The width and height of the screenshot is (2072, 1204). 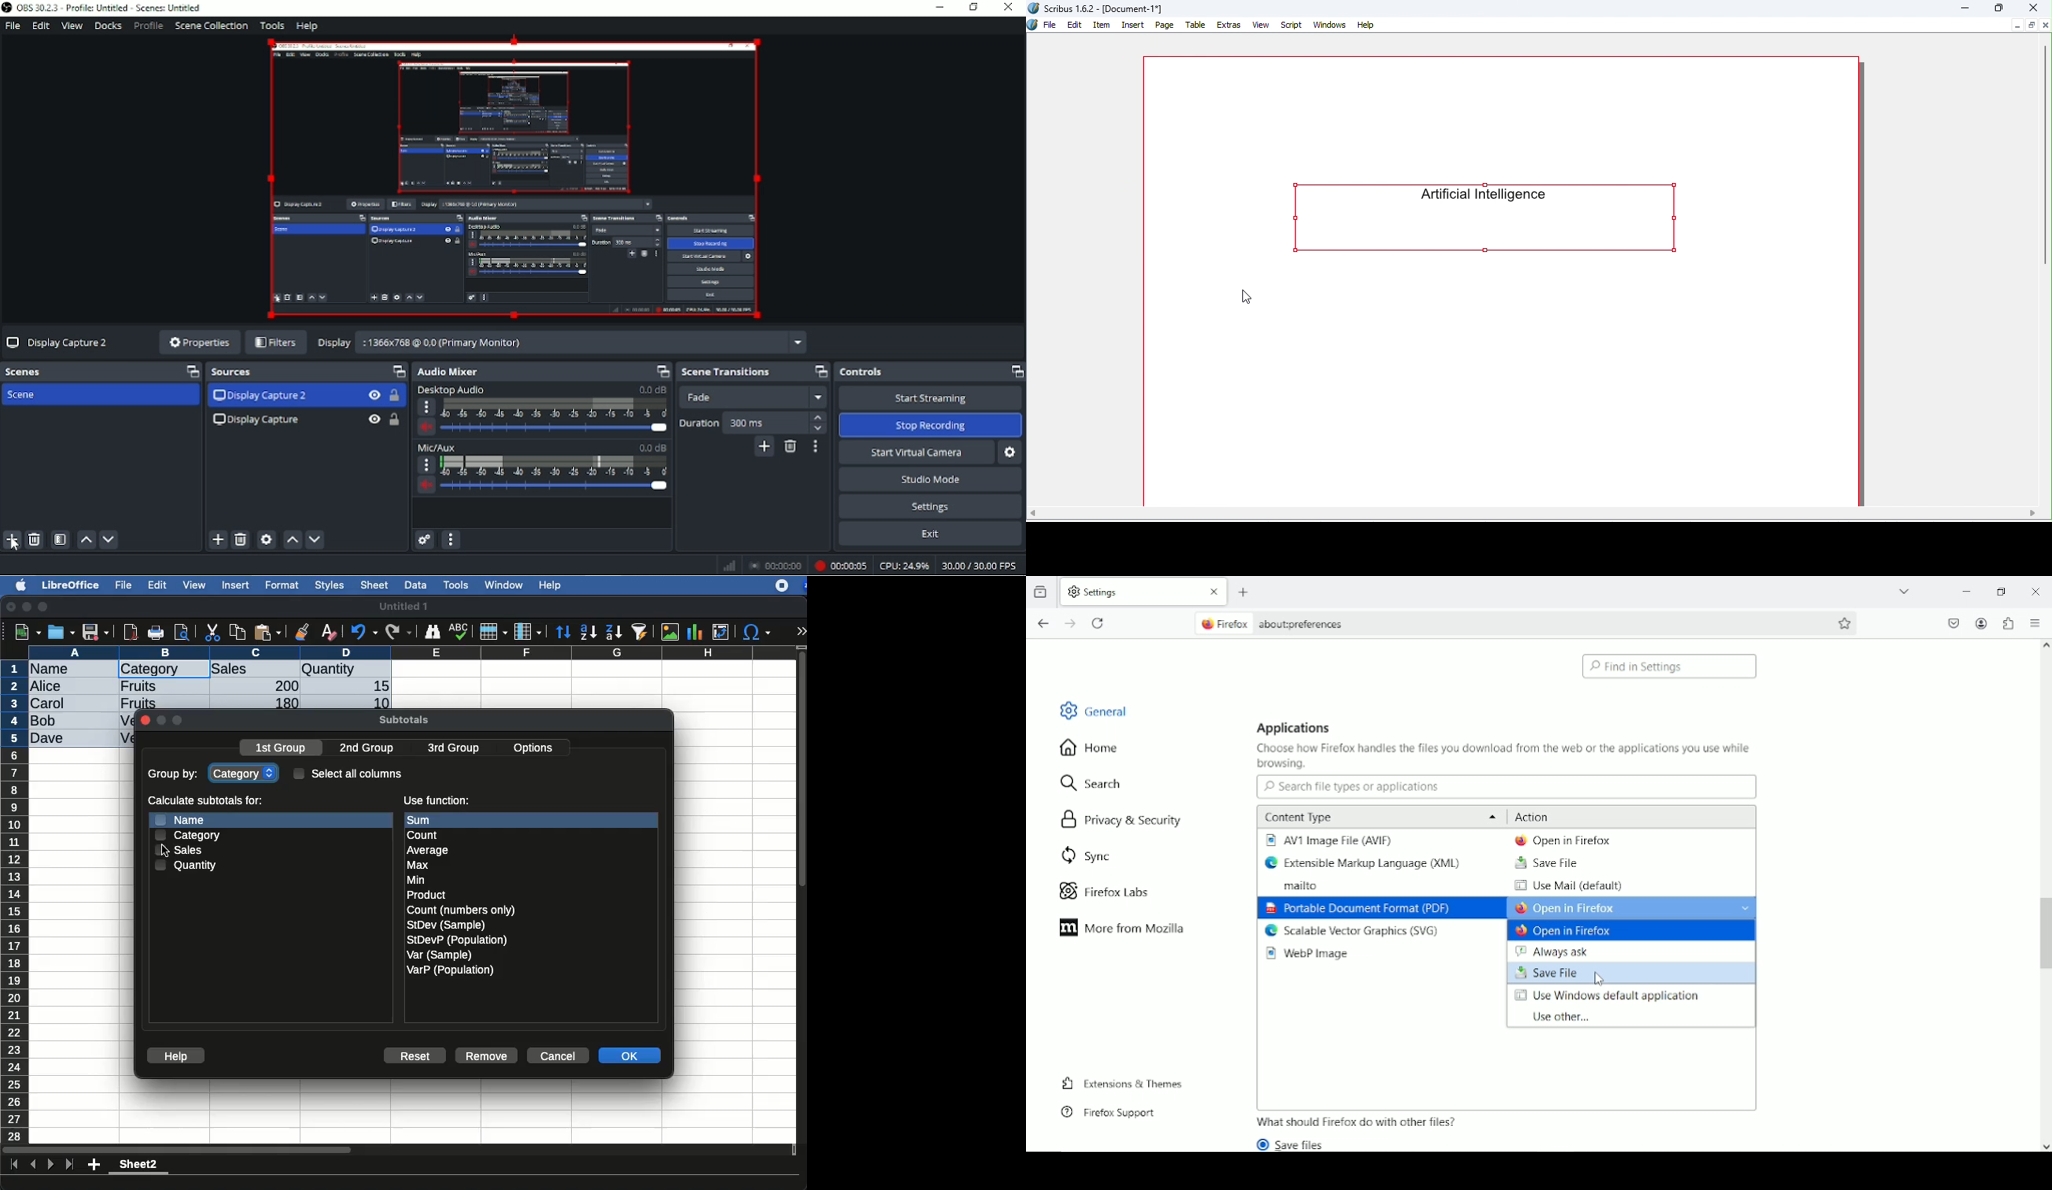 I want to click on move right, so click(x=2032, y=513).